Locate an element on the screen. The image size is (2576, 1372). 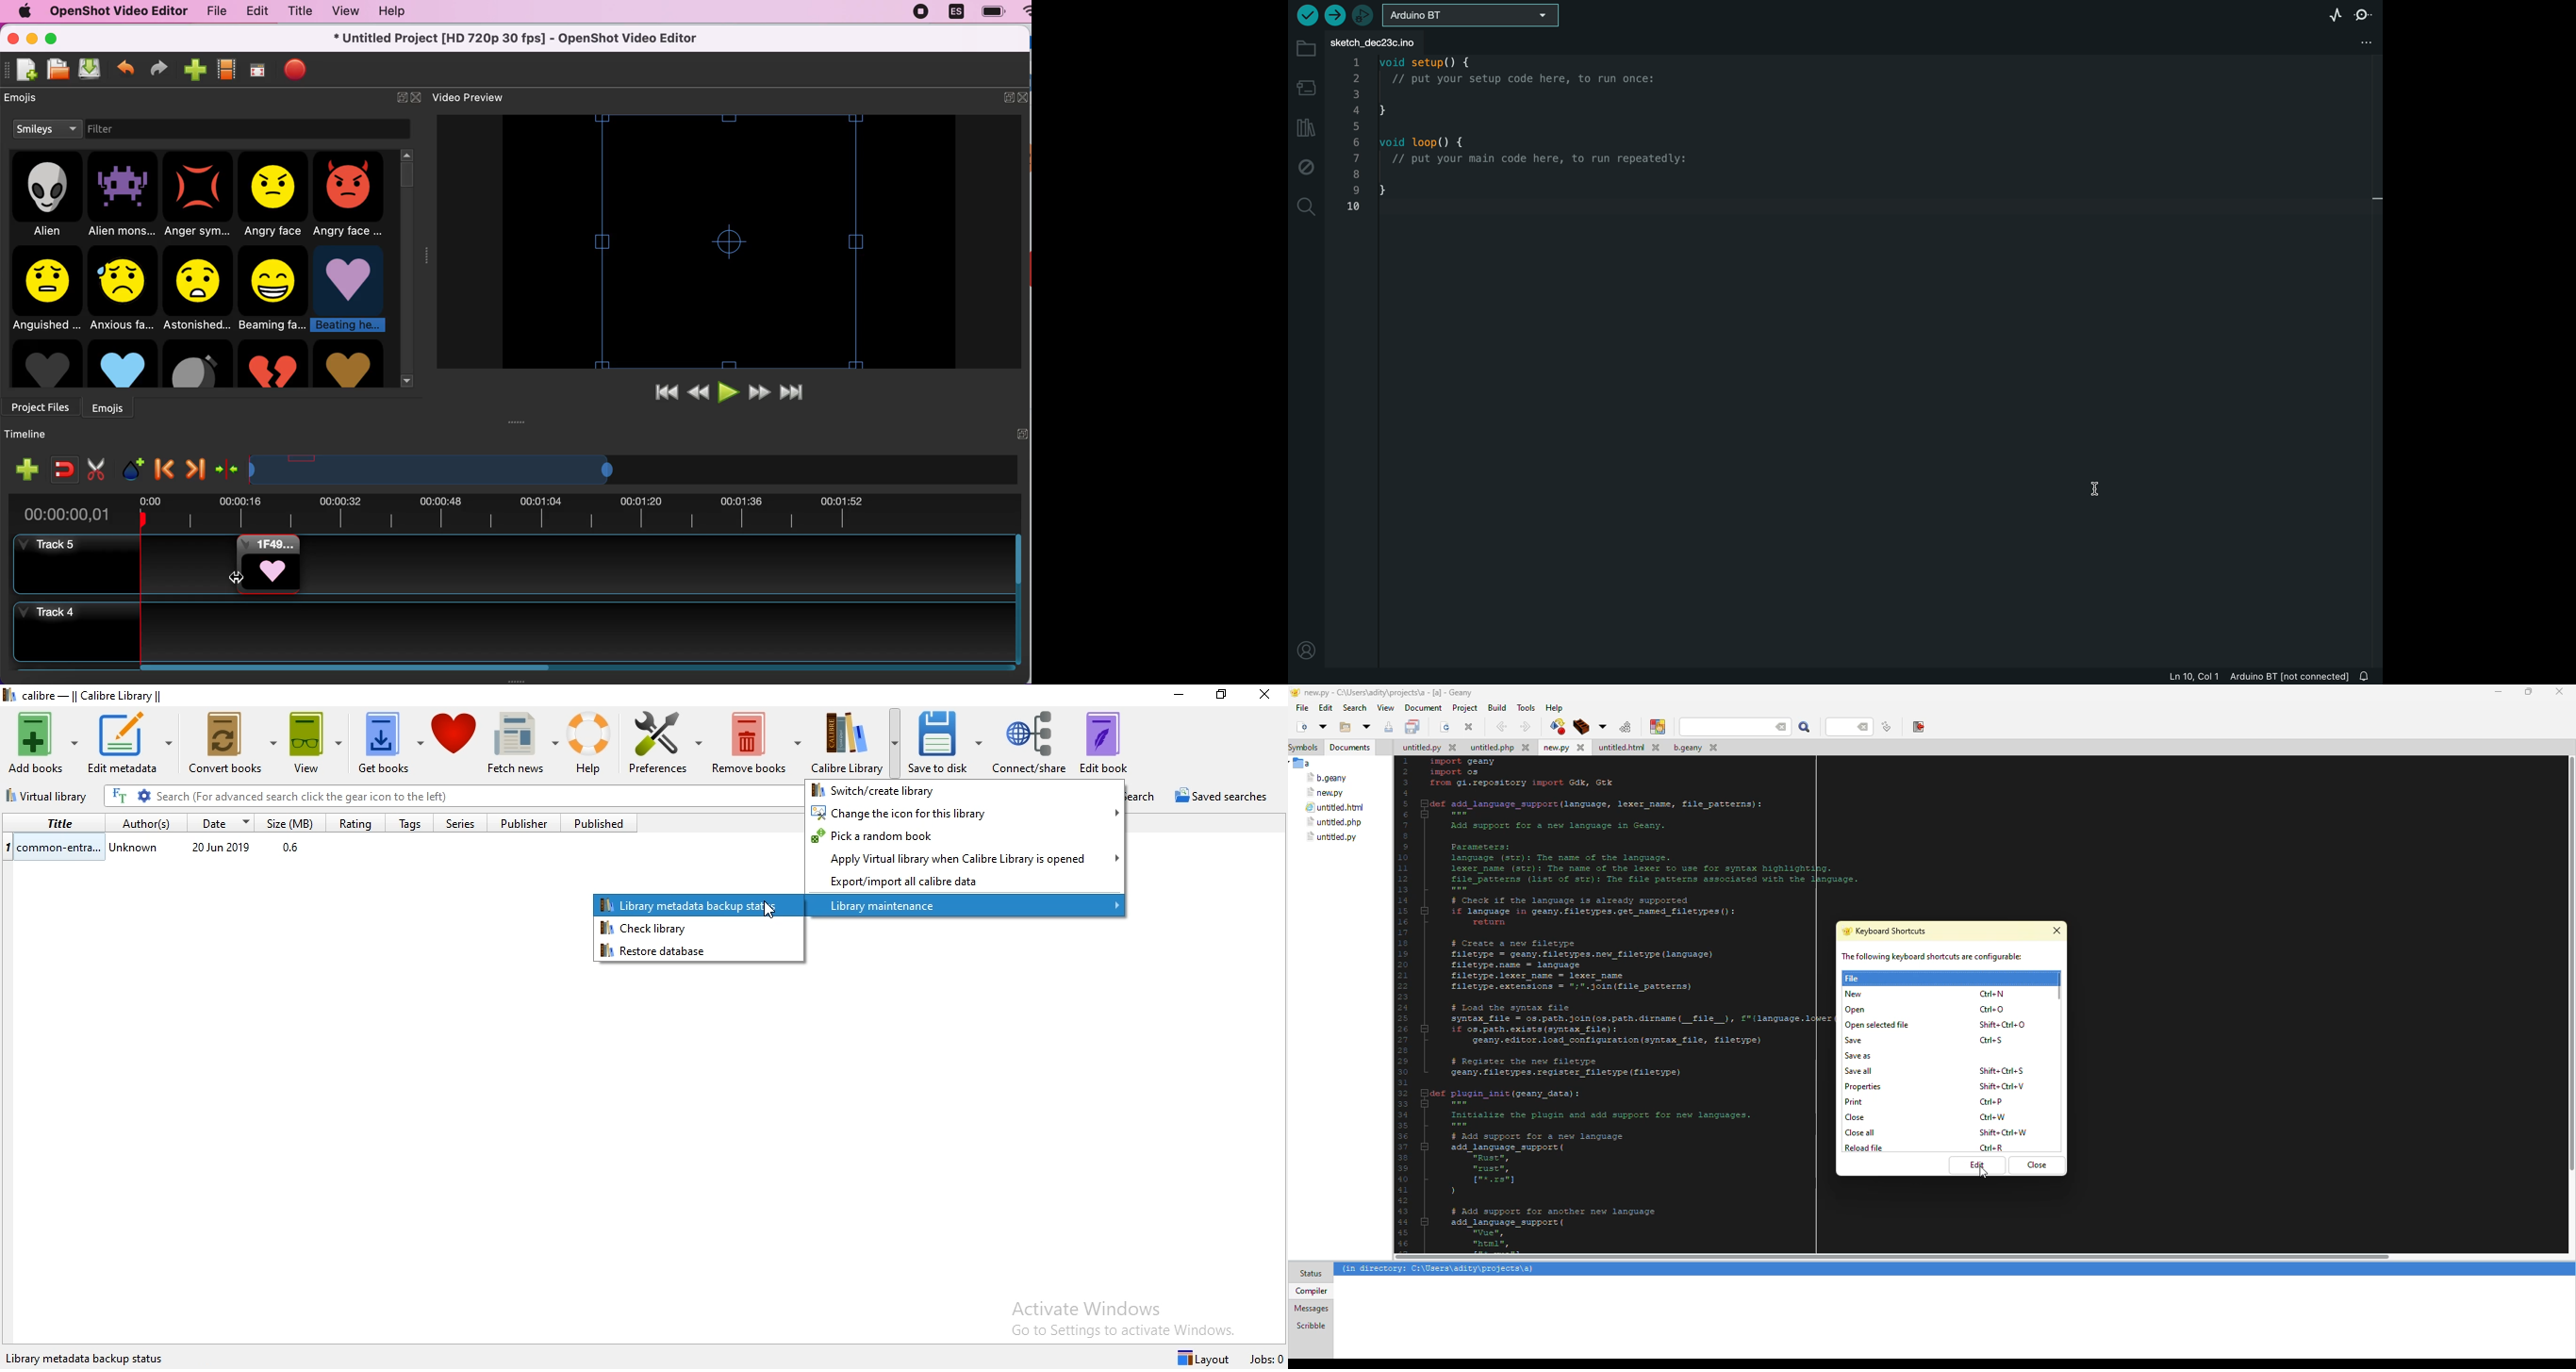
switch/create library is located at coordinates (963, 789).